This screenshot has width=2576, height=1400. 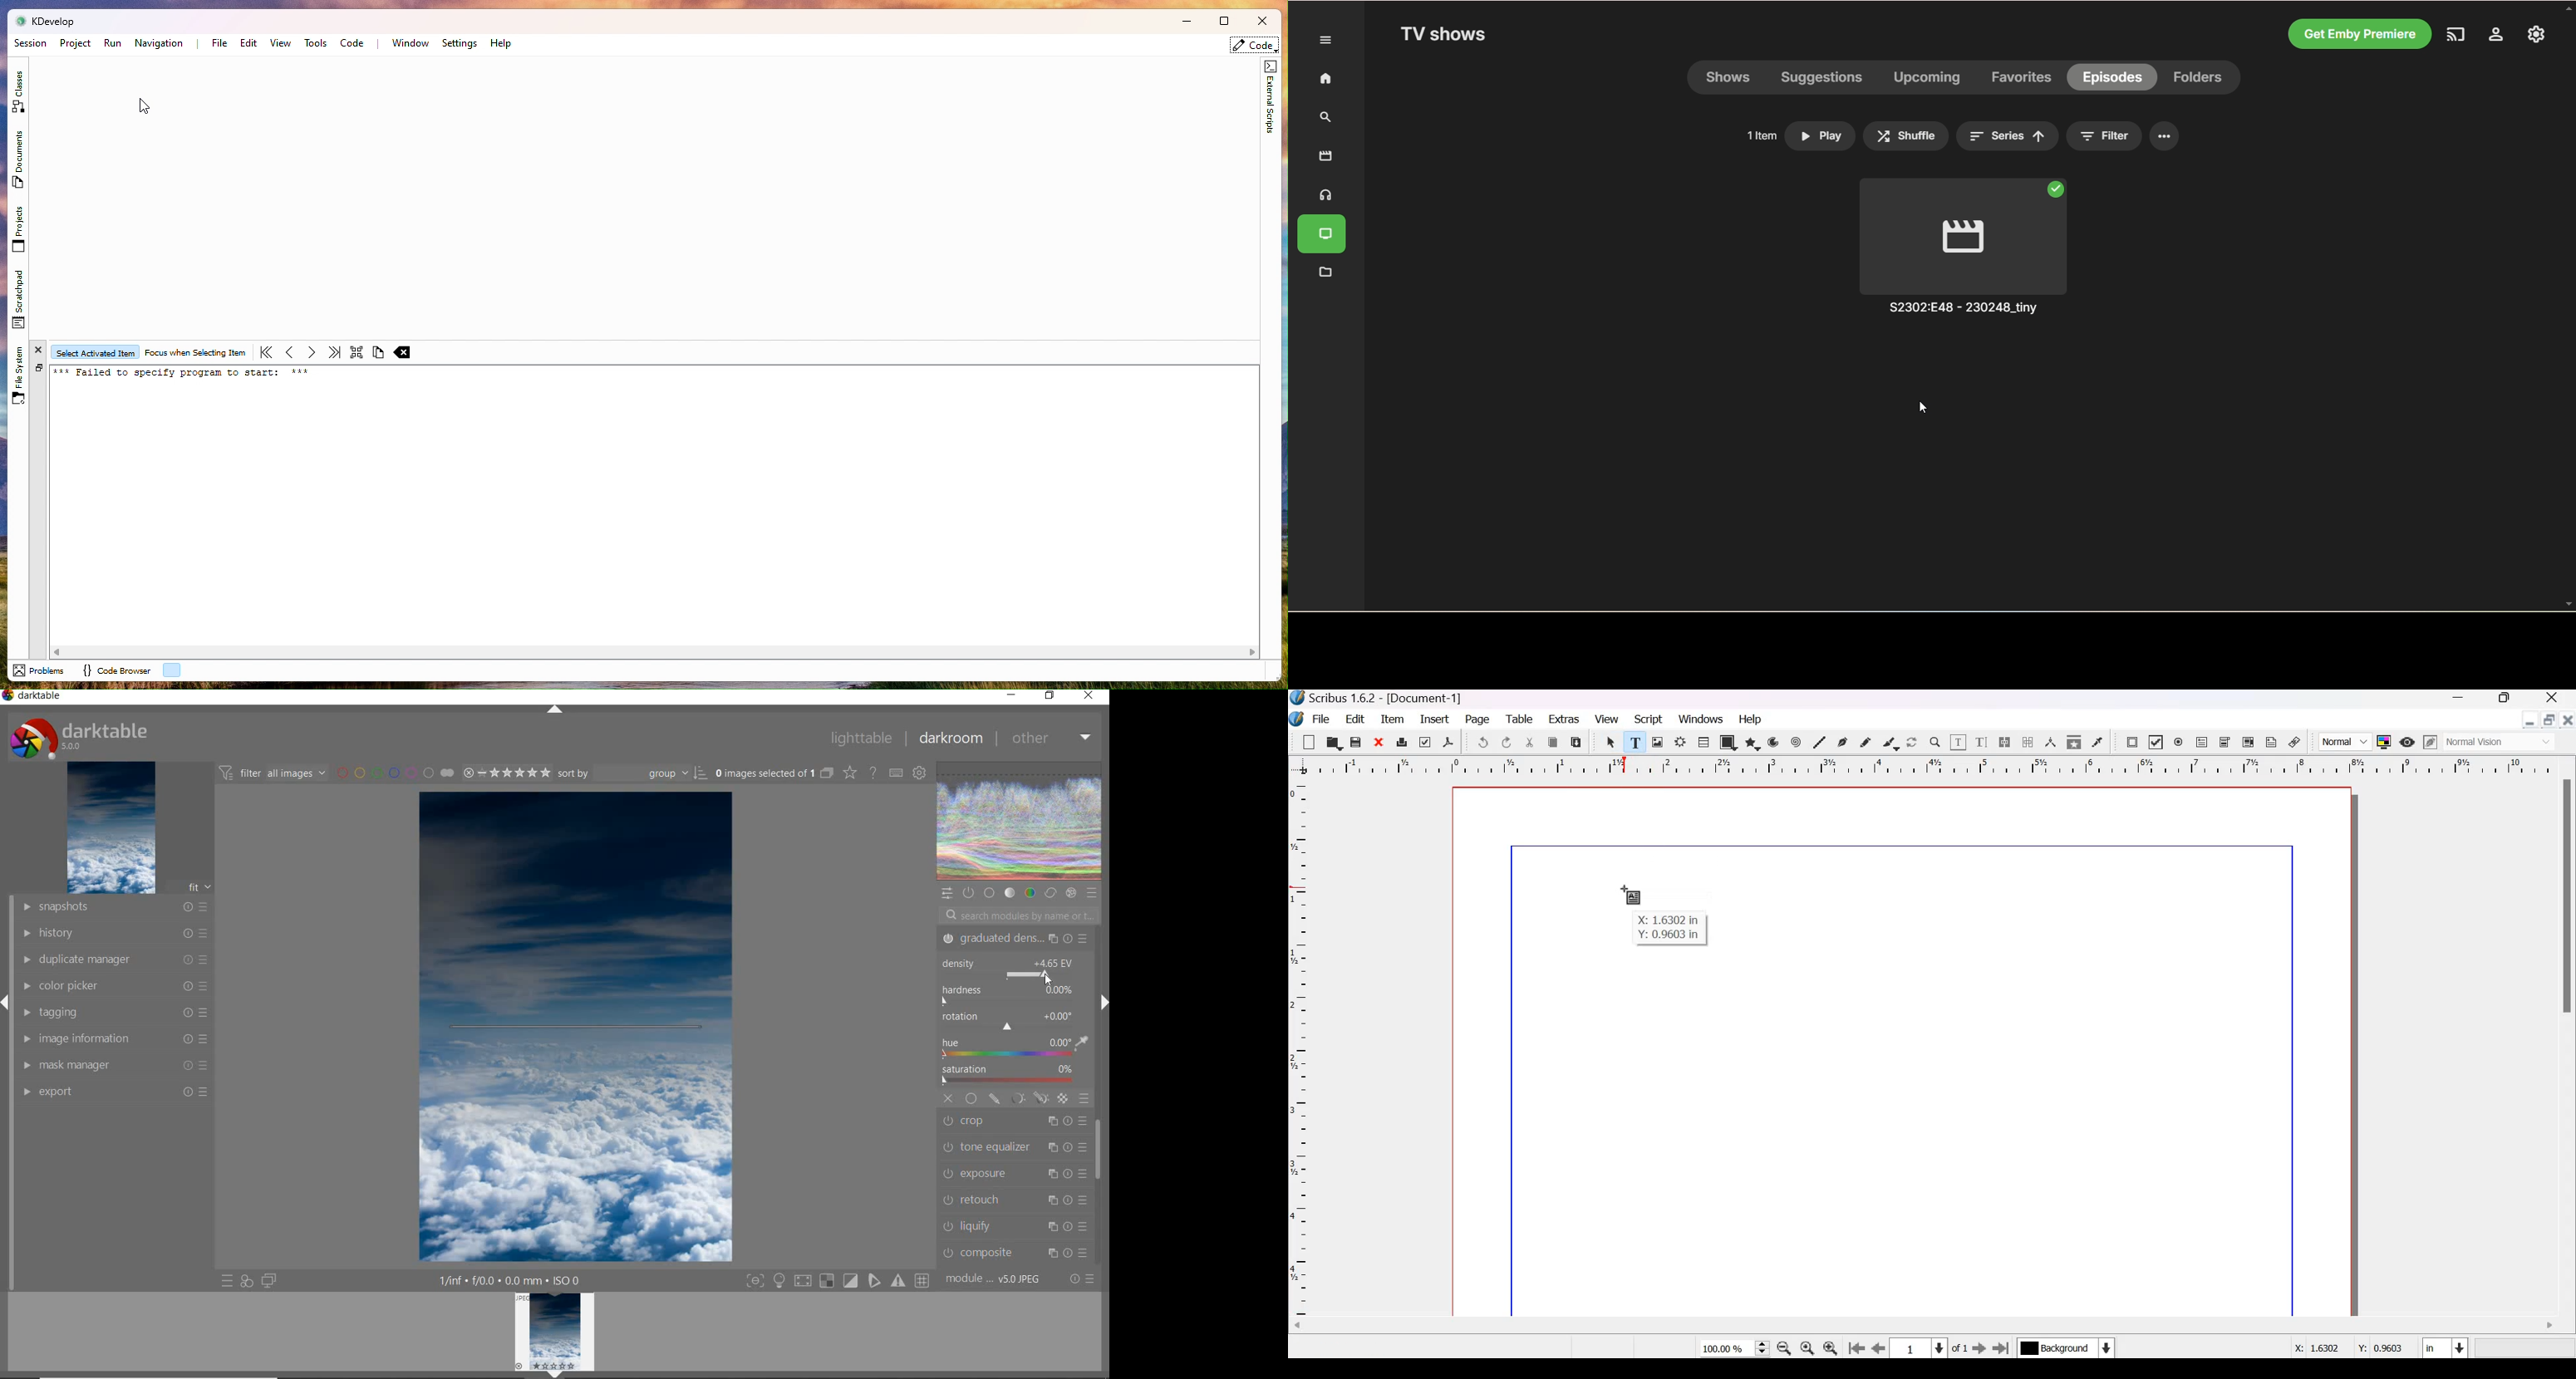 What do you see at coordinates (1320, 79) in the screenshot?
I see `home` at bounding box center [1320, 79].